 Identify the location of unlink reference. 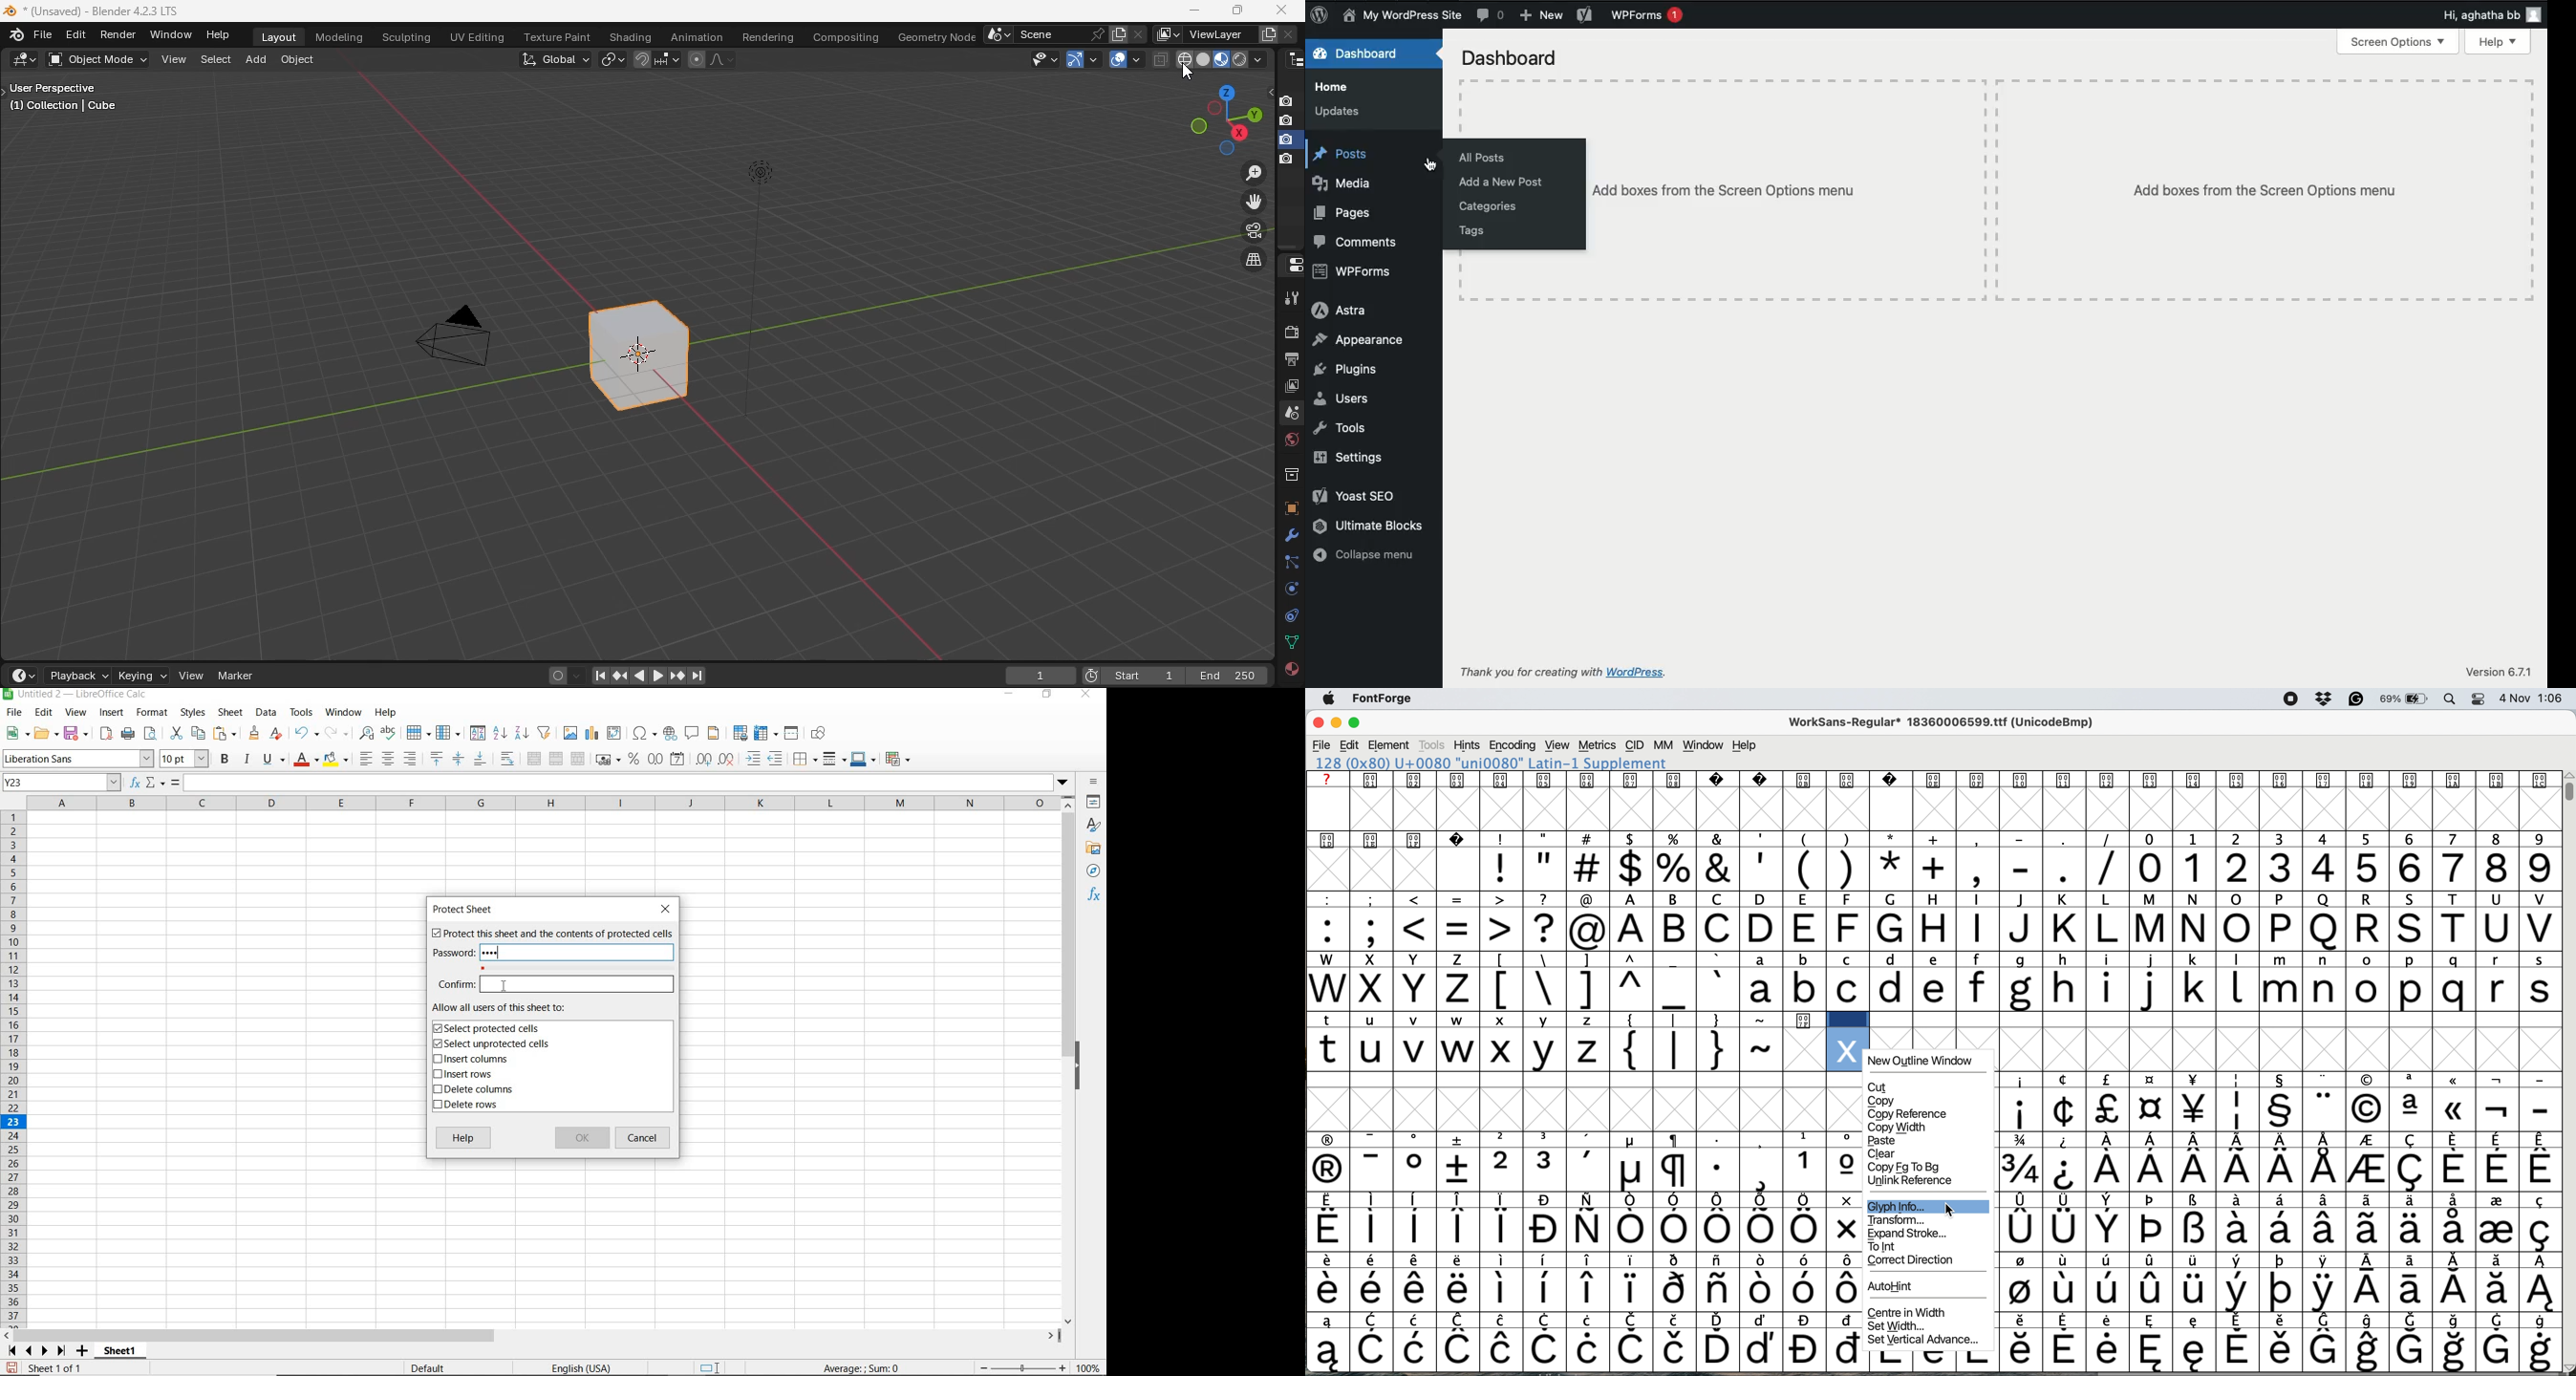
(1917, 1181).